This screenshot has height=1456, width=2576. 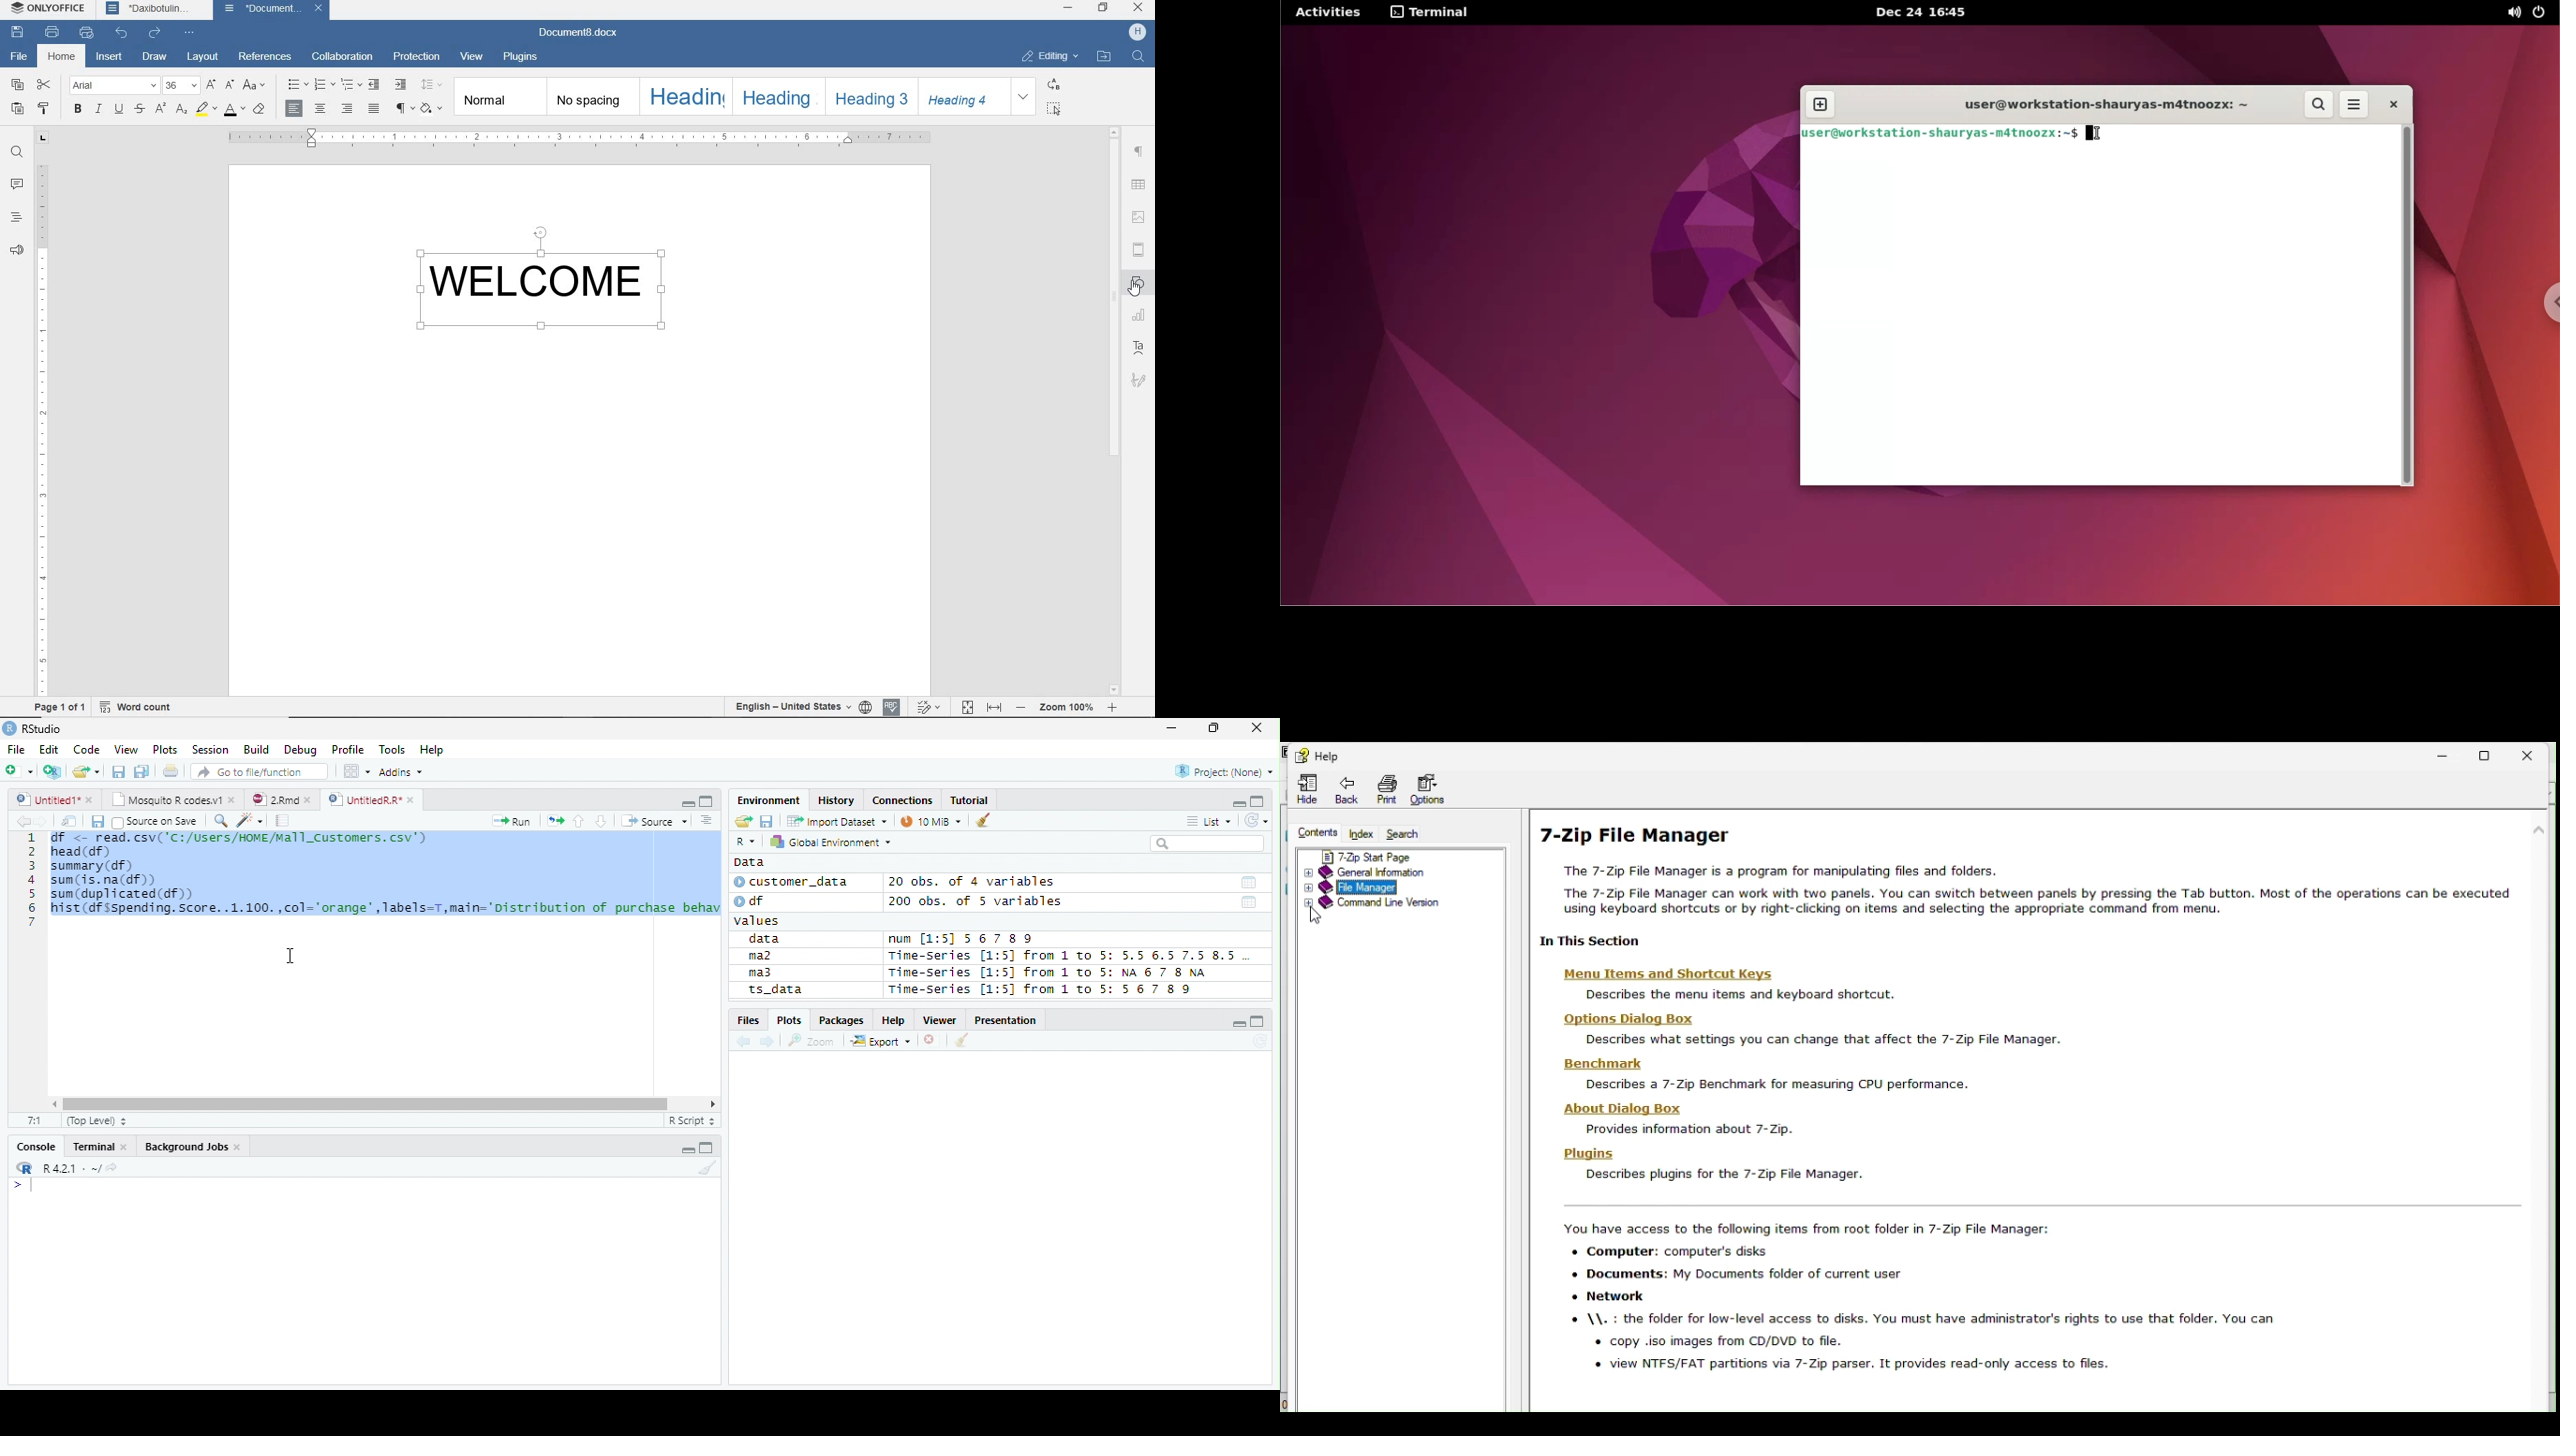 What do you see at coordinates (375, 85) in the screenshot?
I see `DECREEASE INDENT` at bounding box center [375, 85].